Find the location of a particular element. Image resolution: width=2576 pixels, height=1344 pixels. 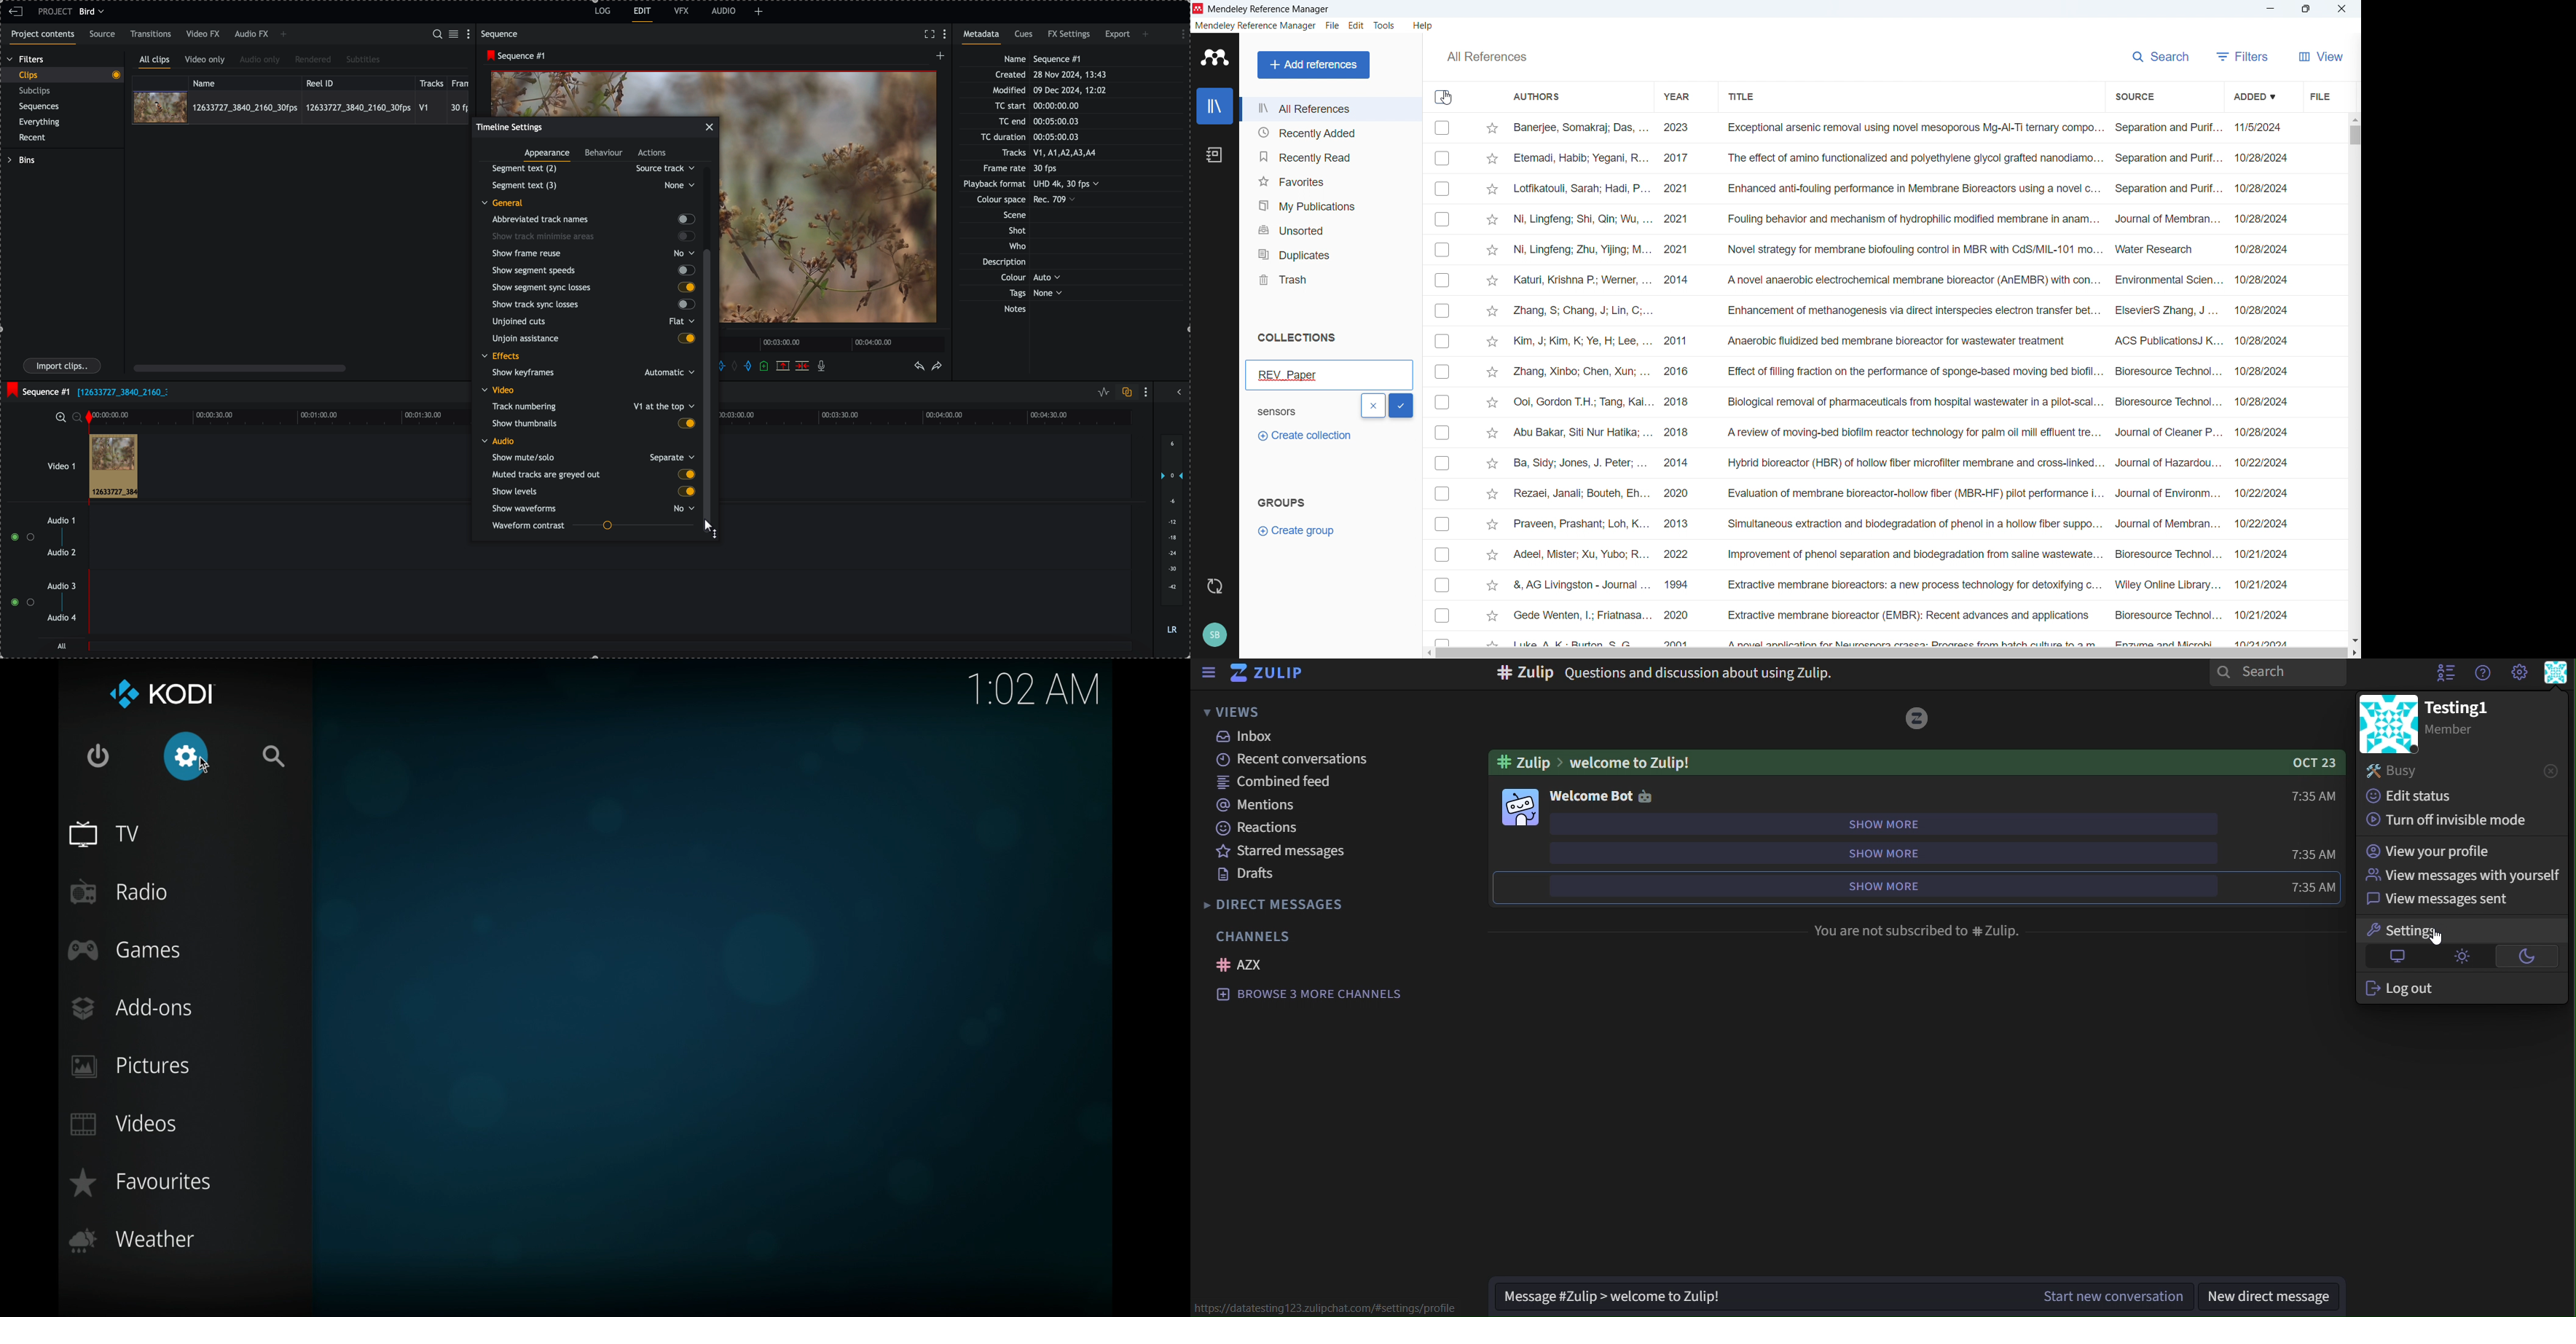

Star mark respective publication is located at coordinates (1492, 190).